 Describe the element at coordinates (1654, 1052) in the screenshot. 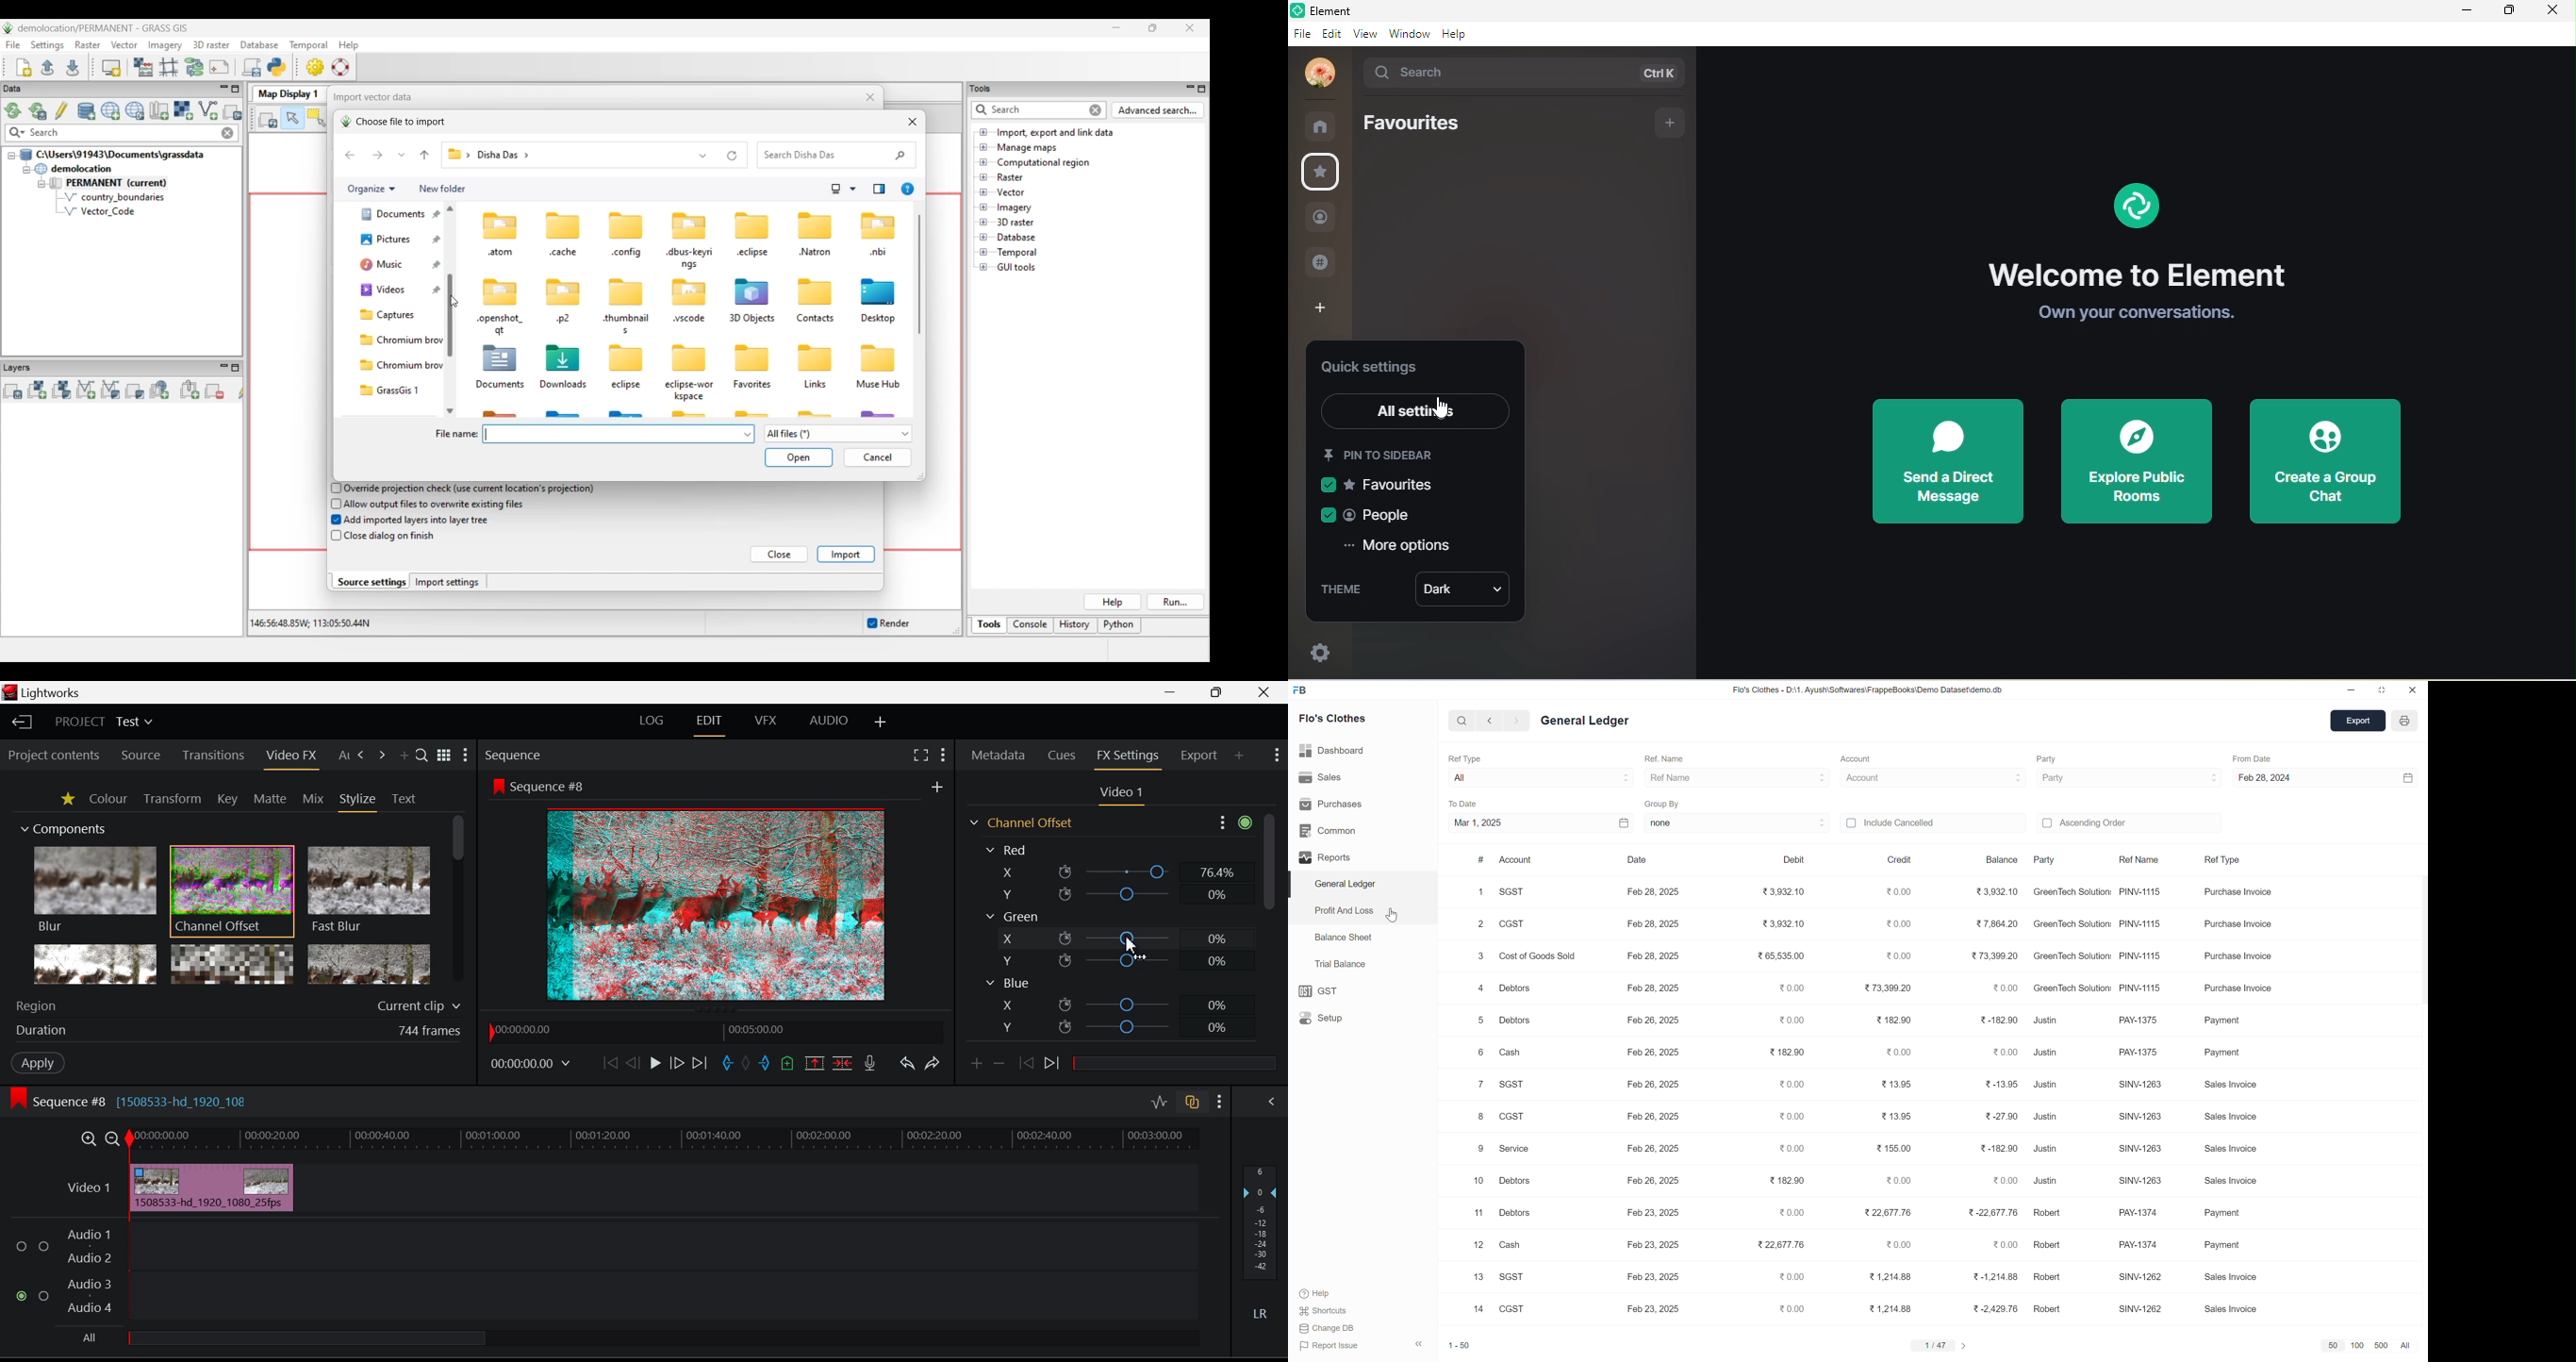

I see `Feb 26, 2025` at that location.